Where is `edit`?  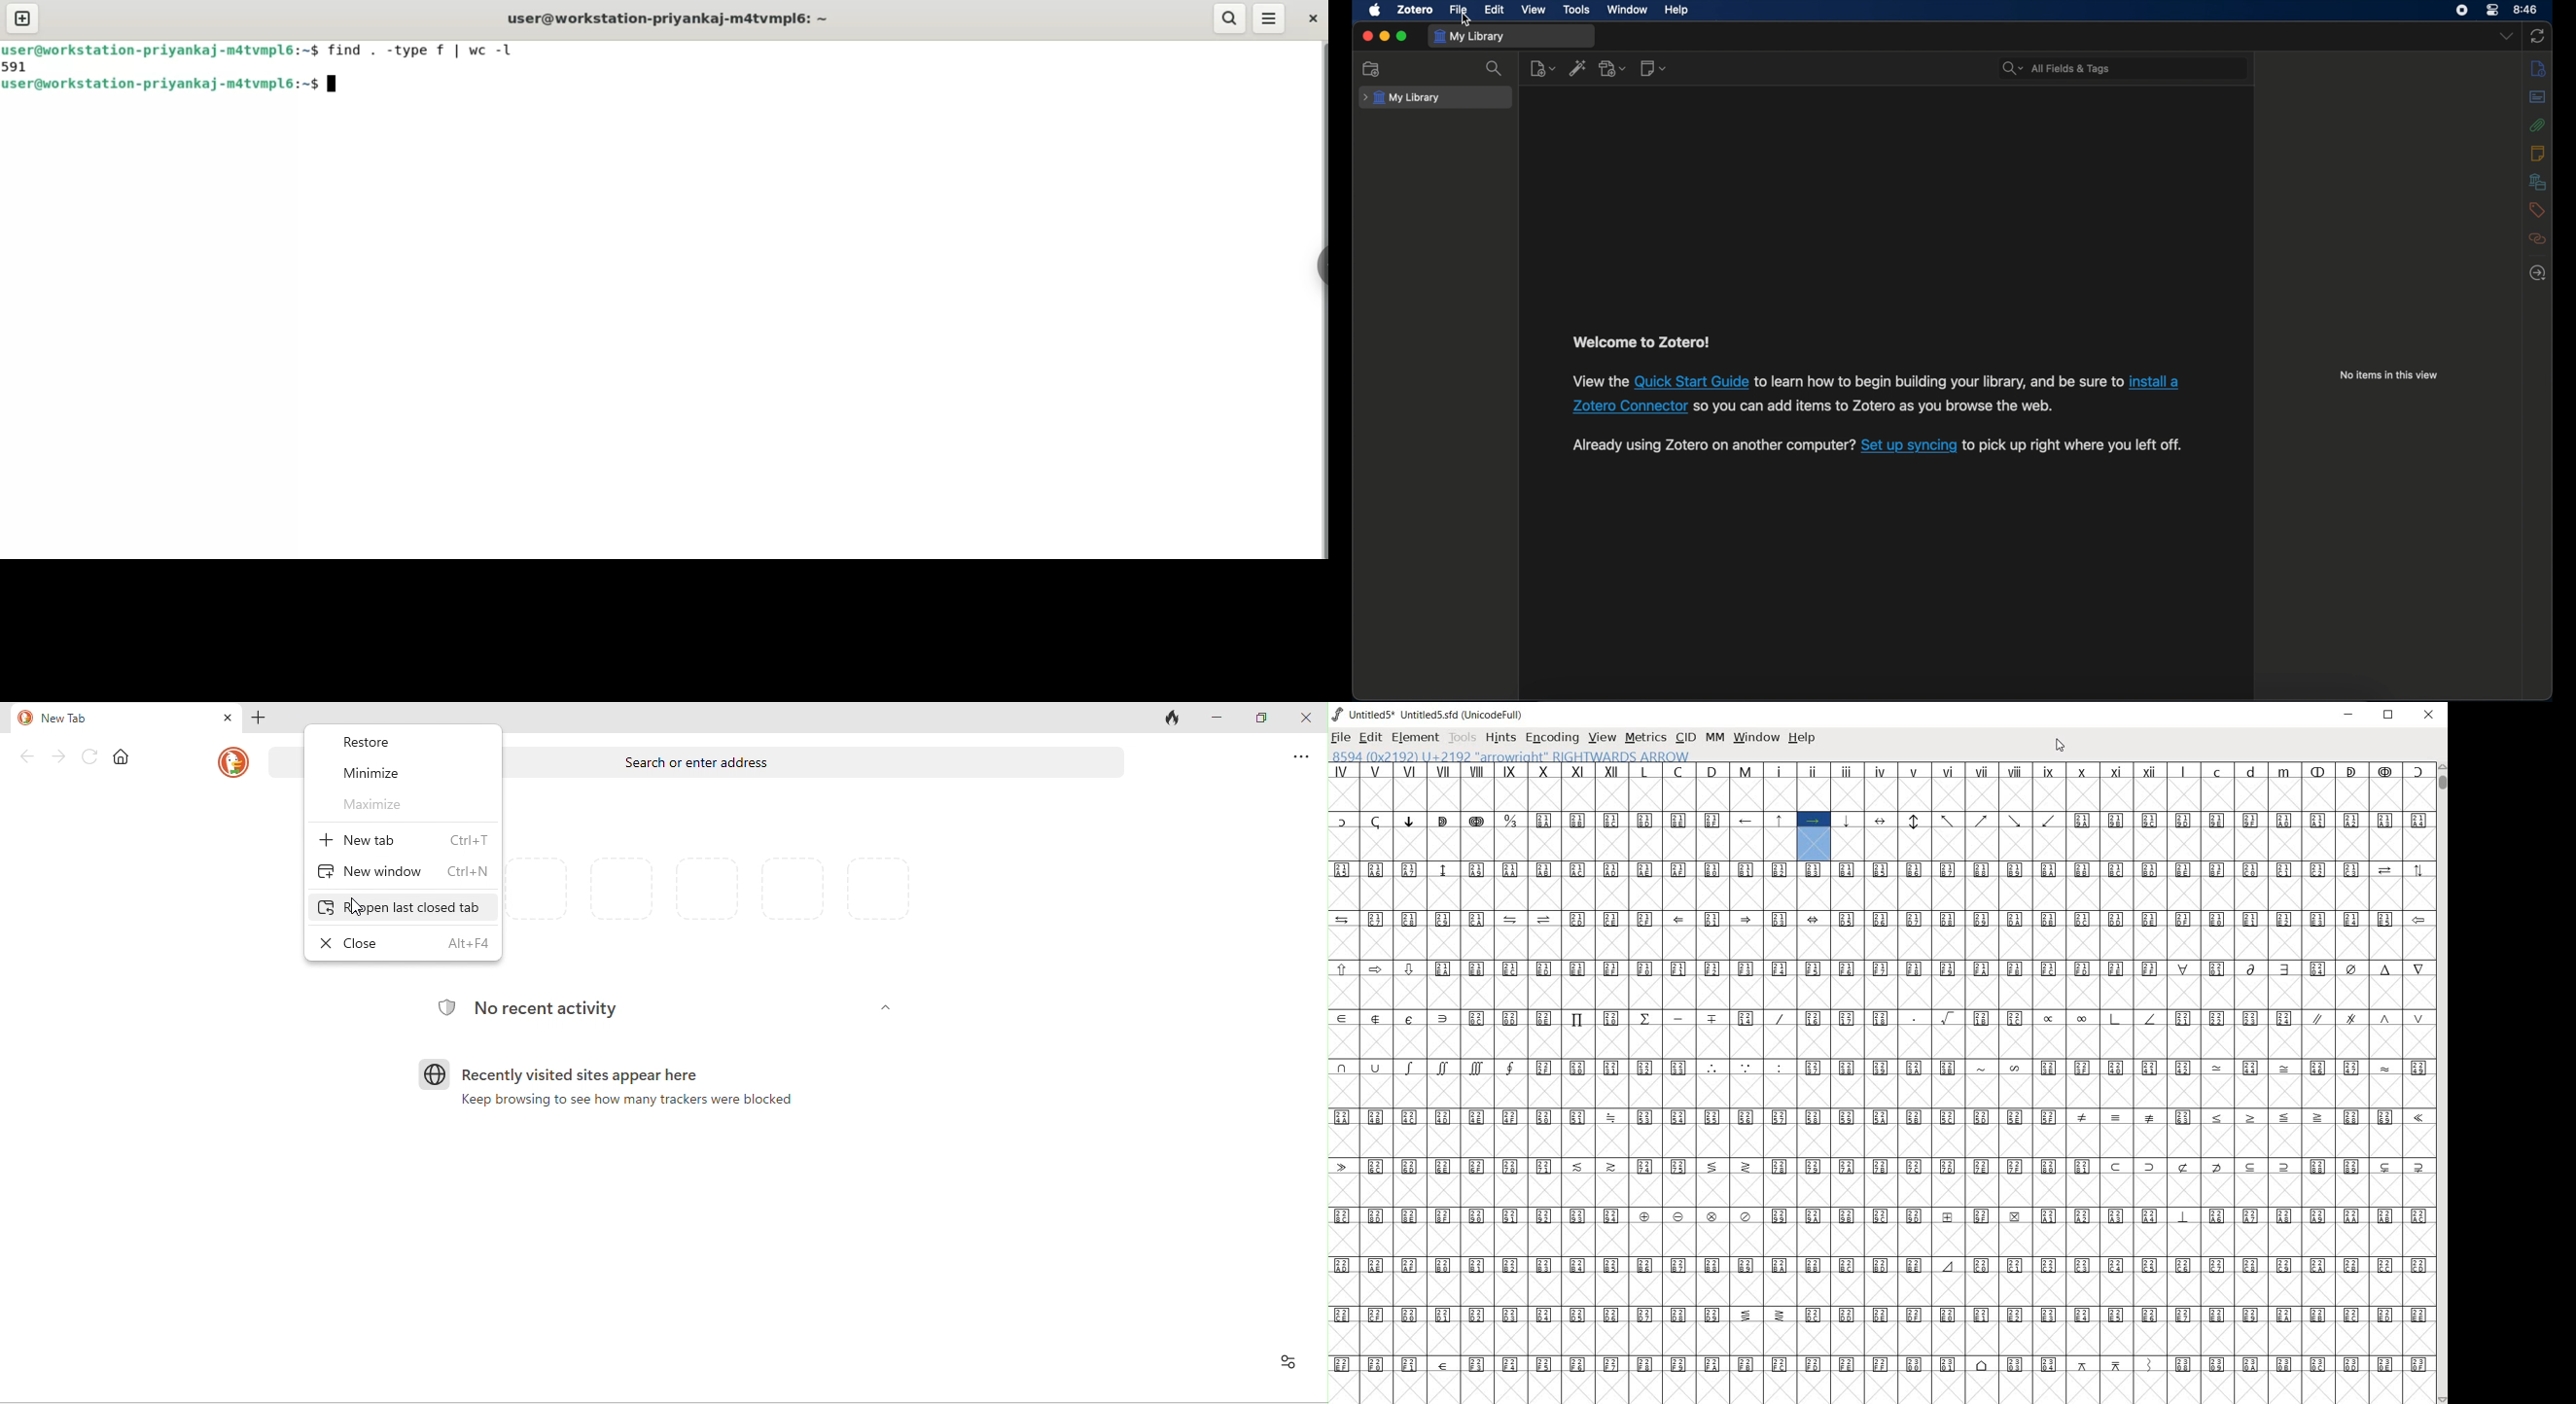
edit is located at coordinates (1493, 10).